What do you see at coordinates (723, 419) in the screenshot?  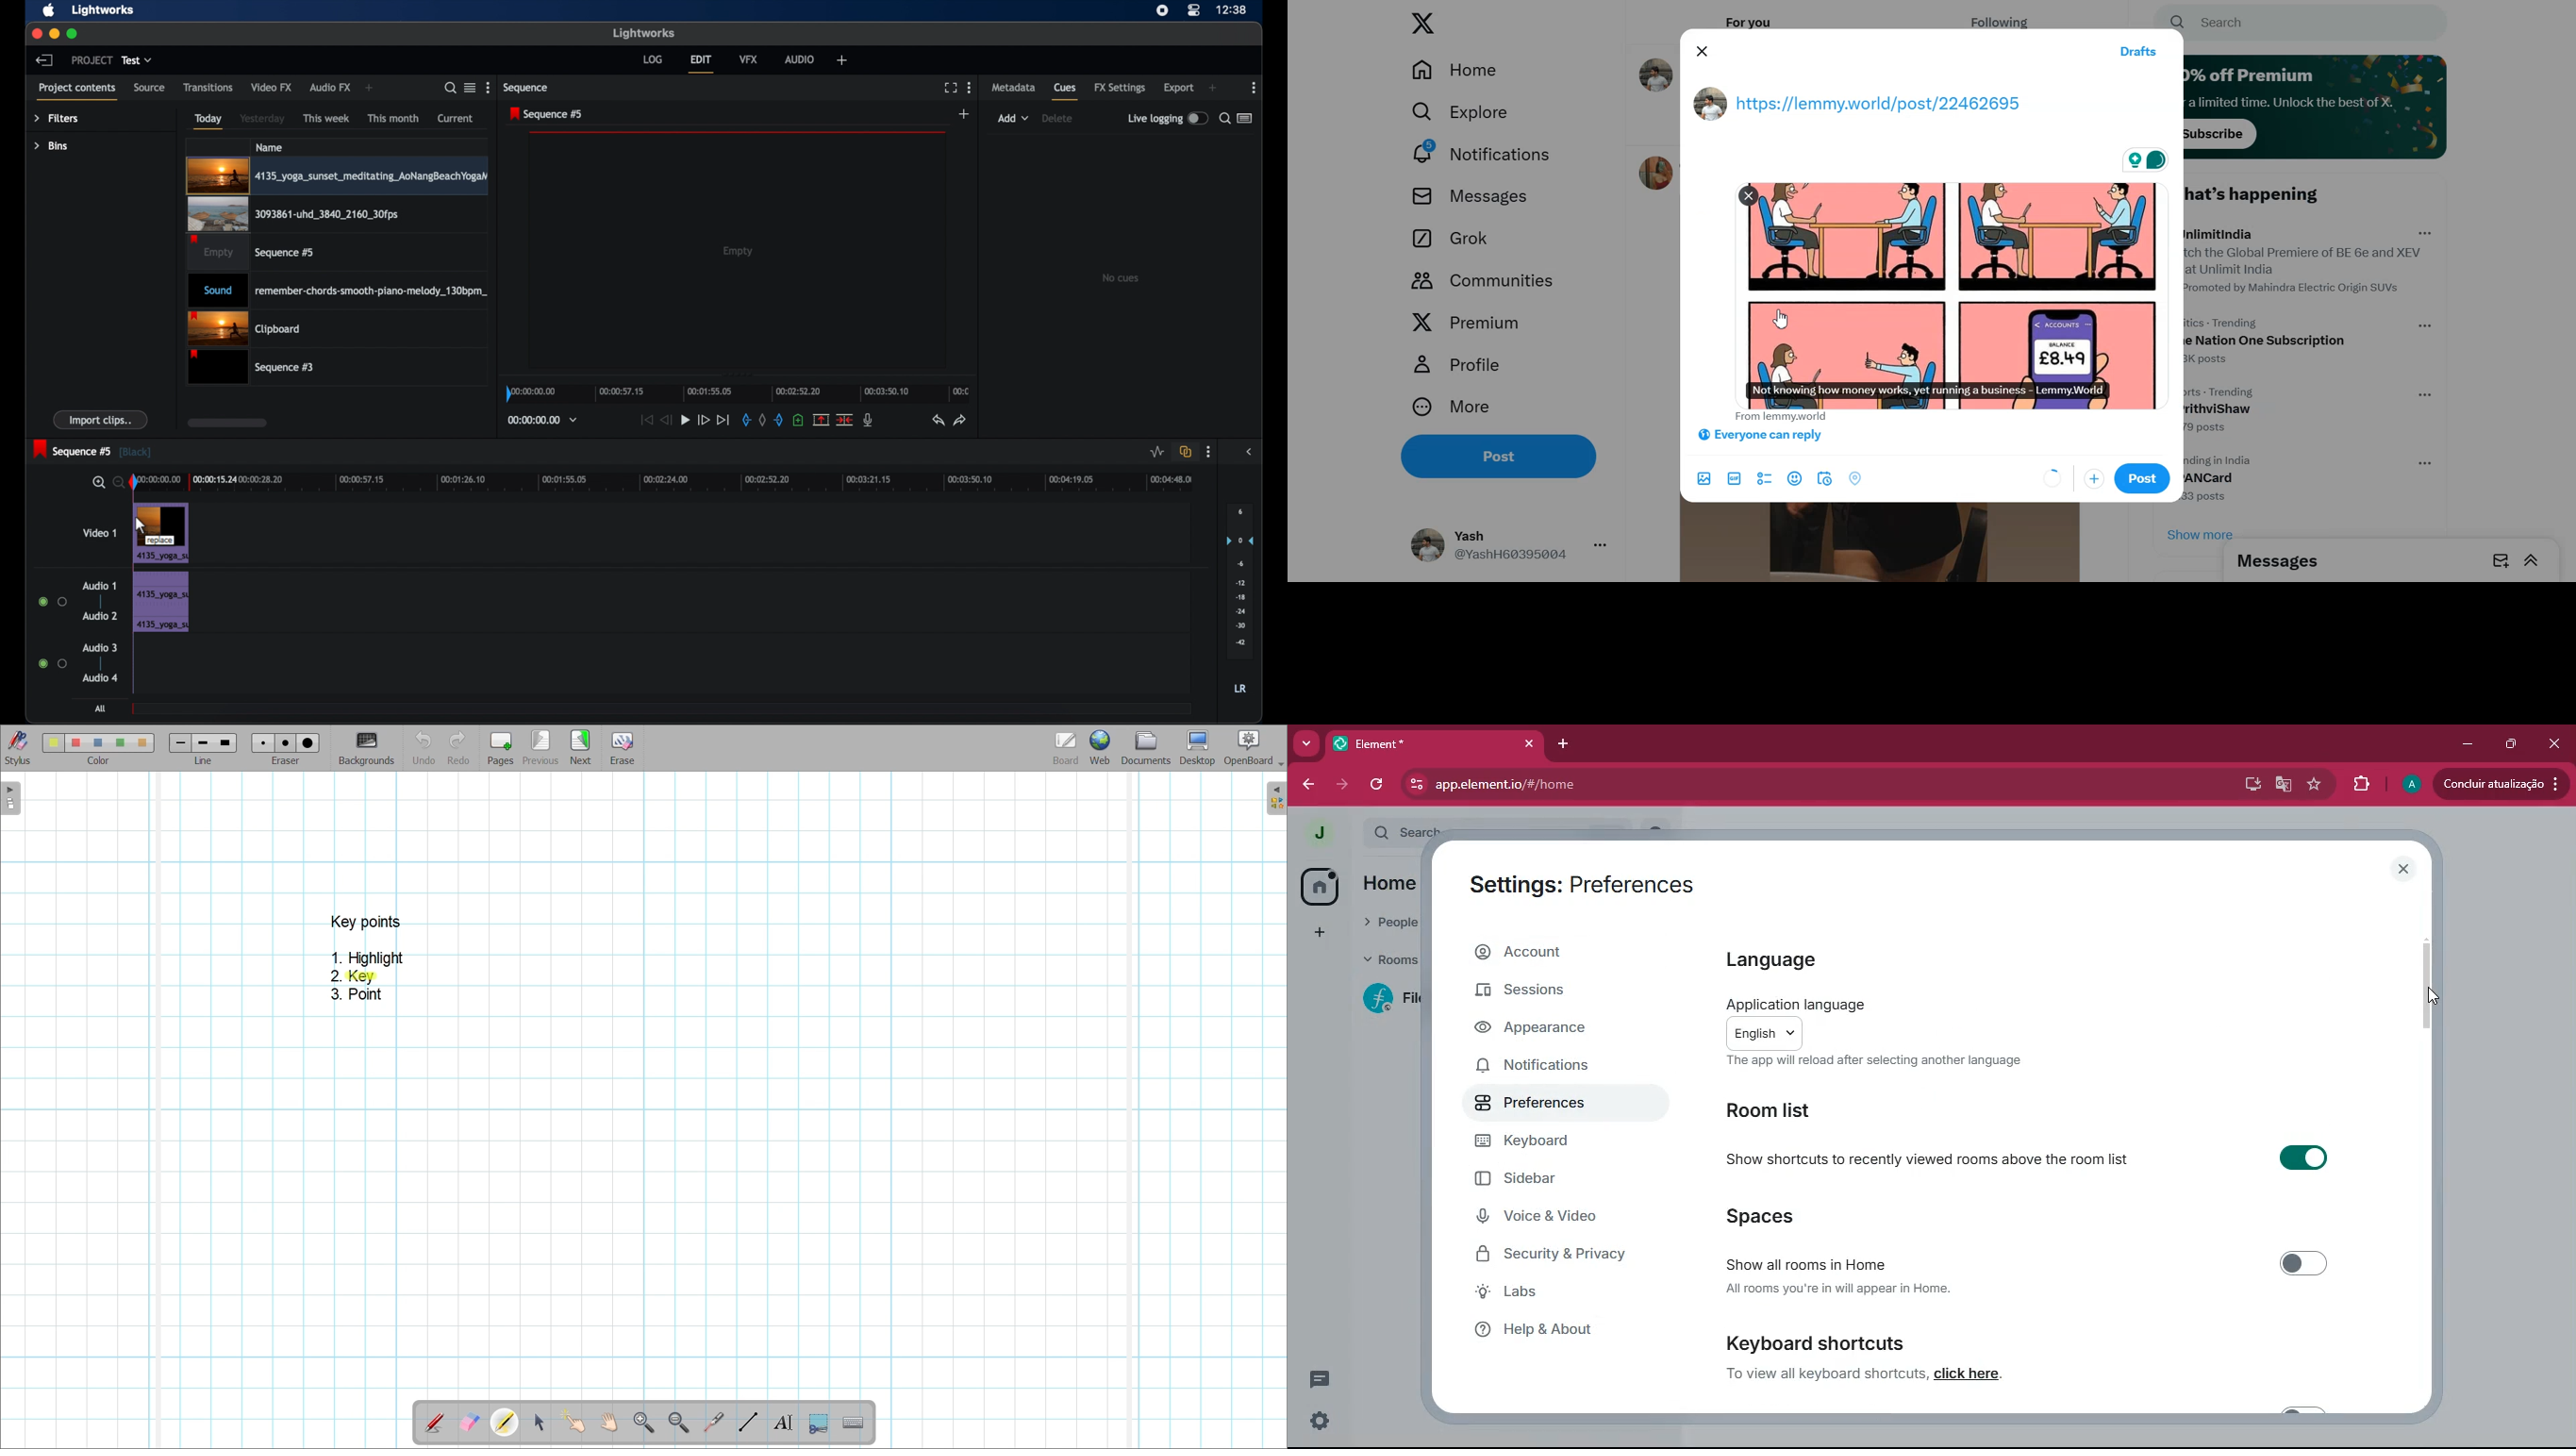 I see `jump to end` at bounding box center [723, 419].